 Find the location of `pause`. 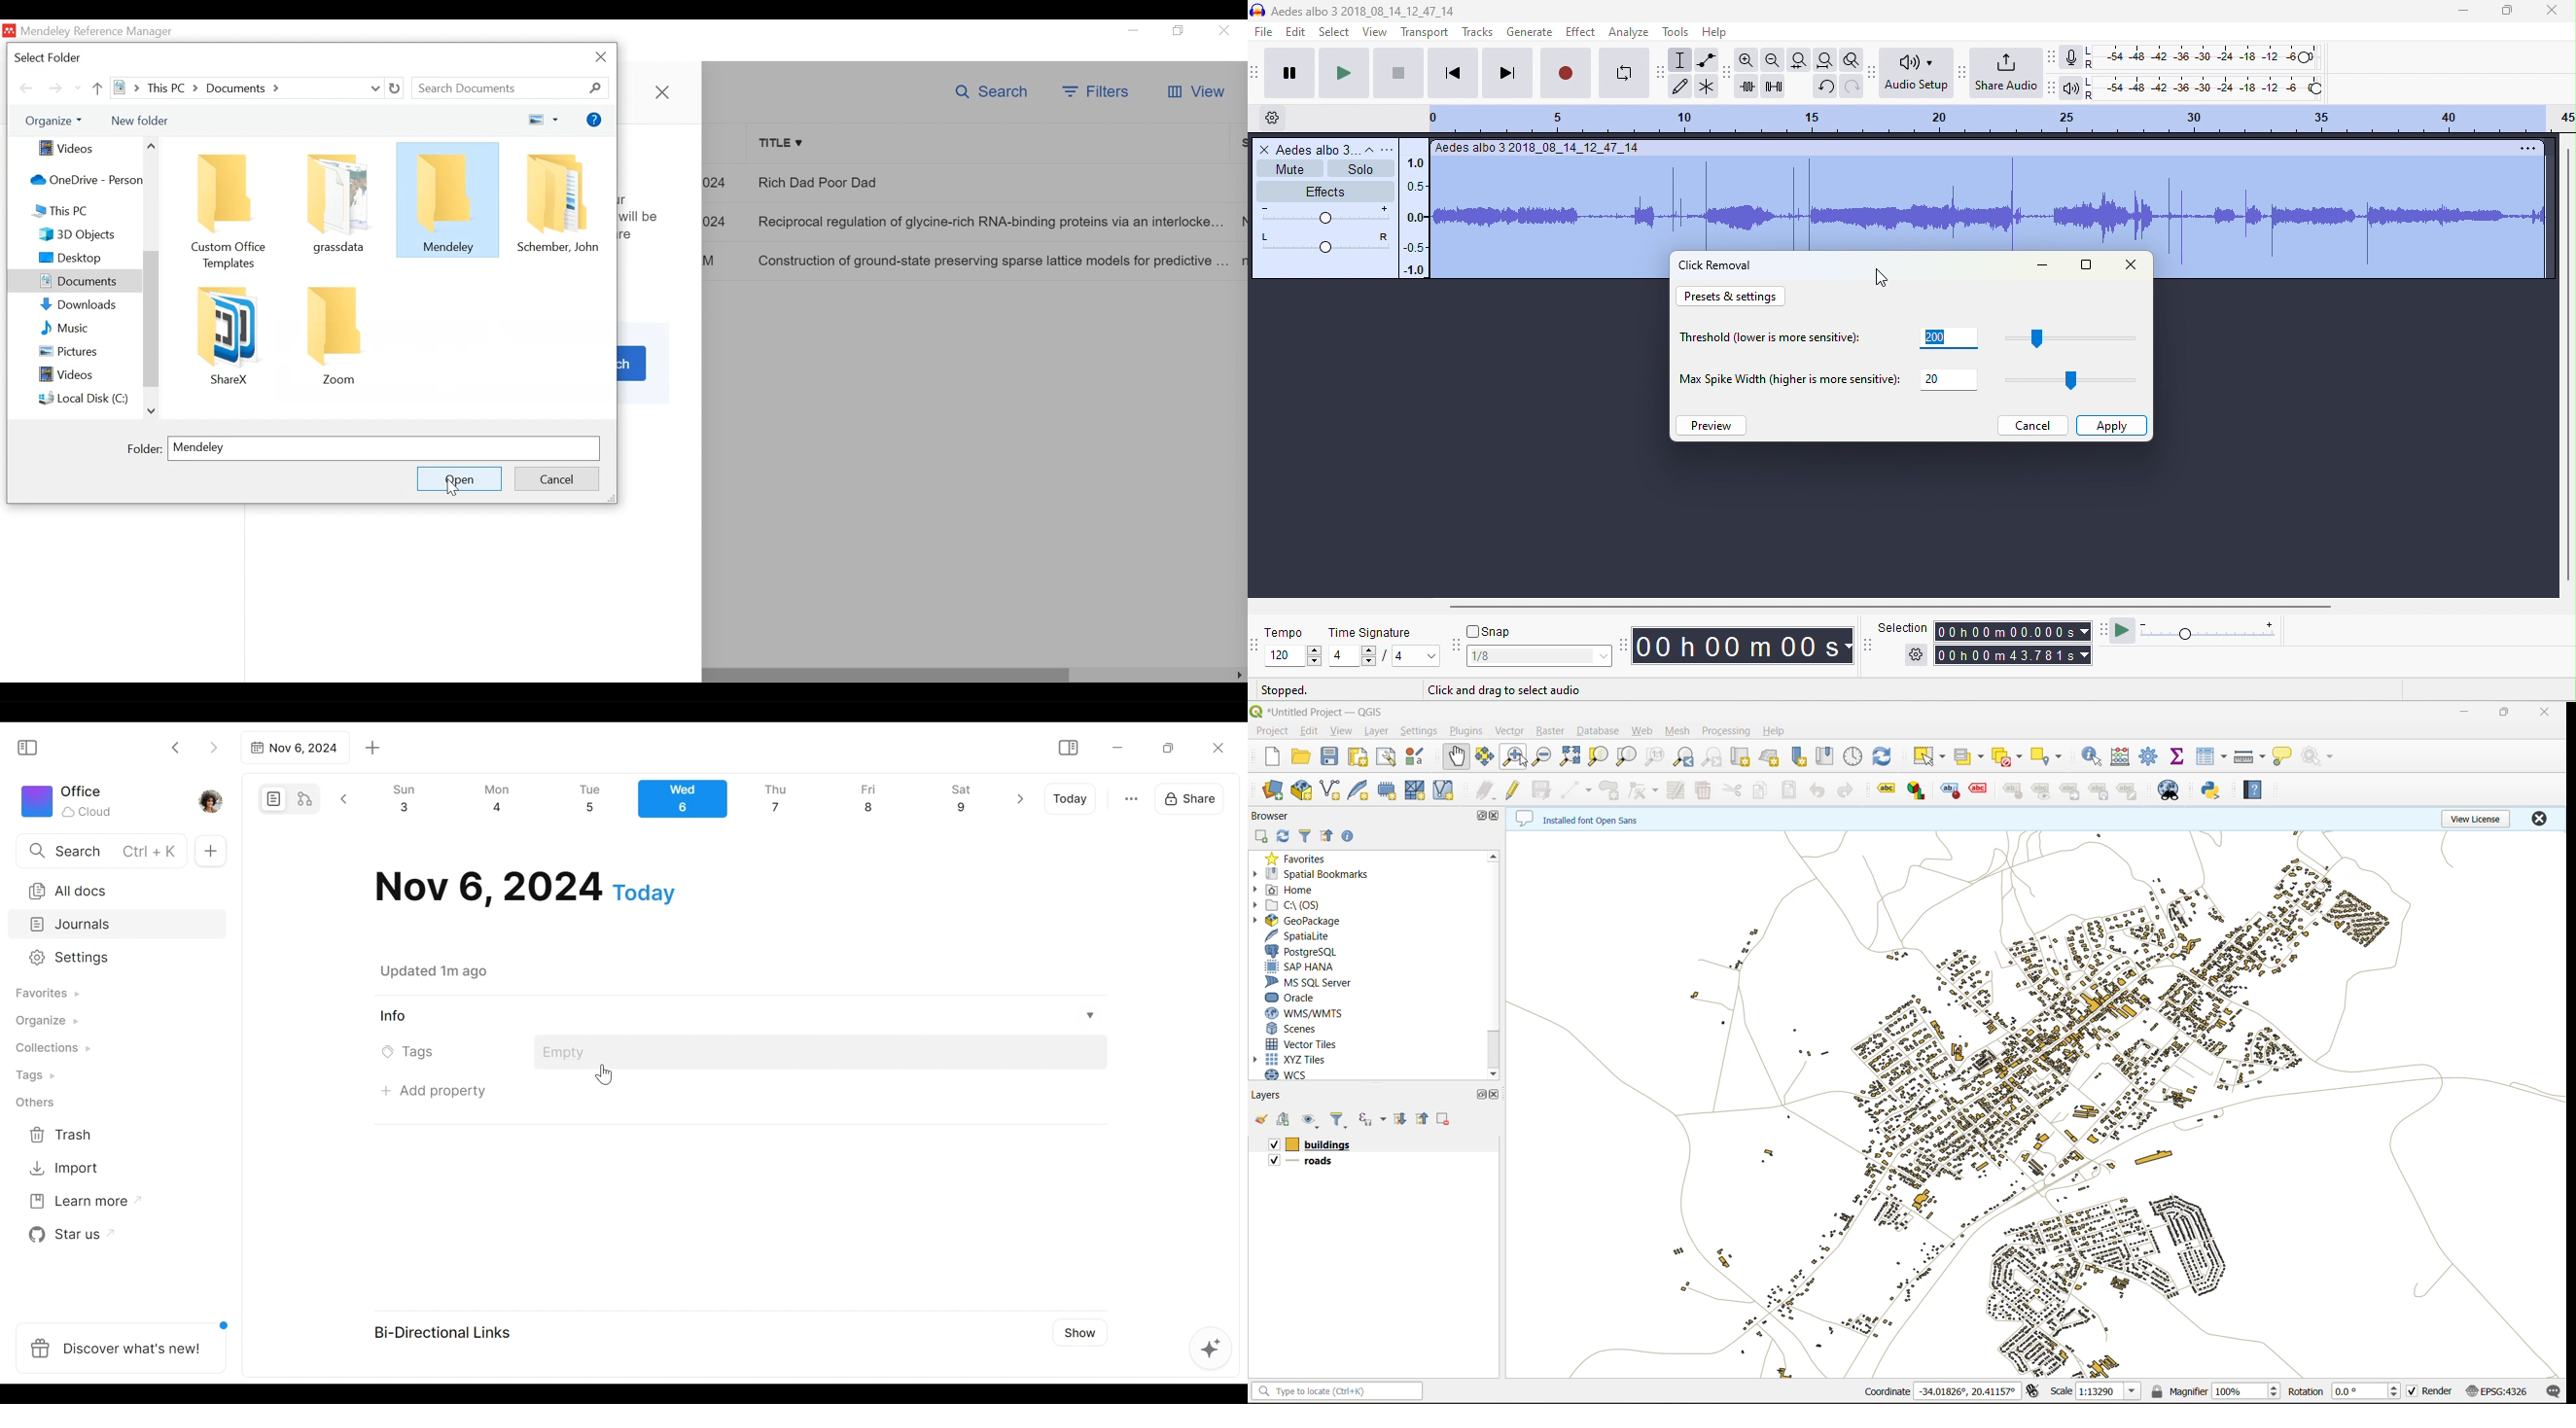

pause is located at coordinates (1292, 74).